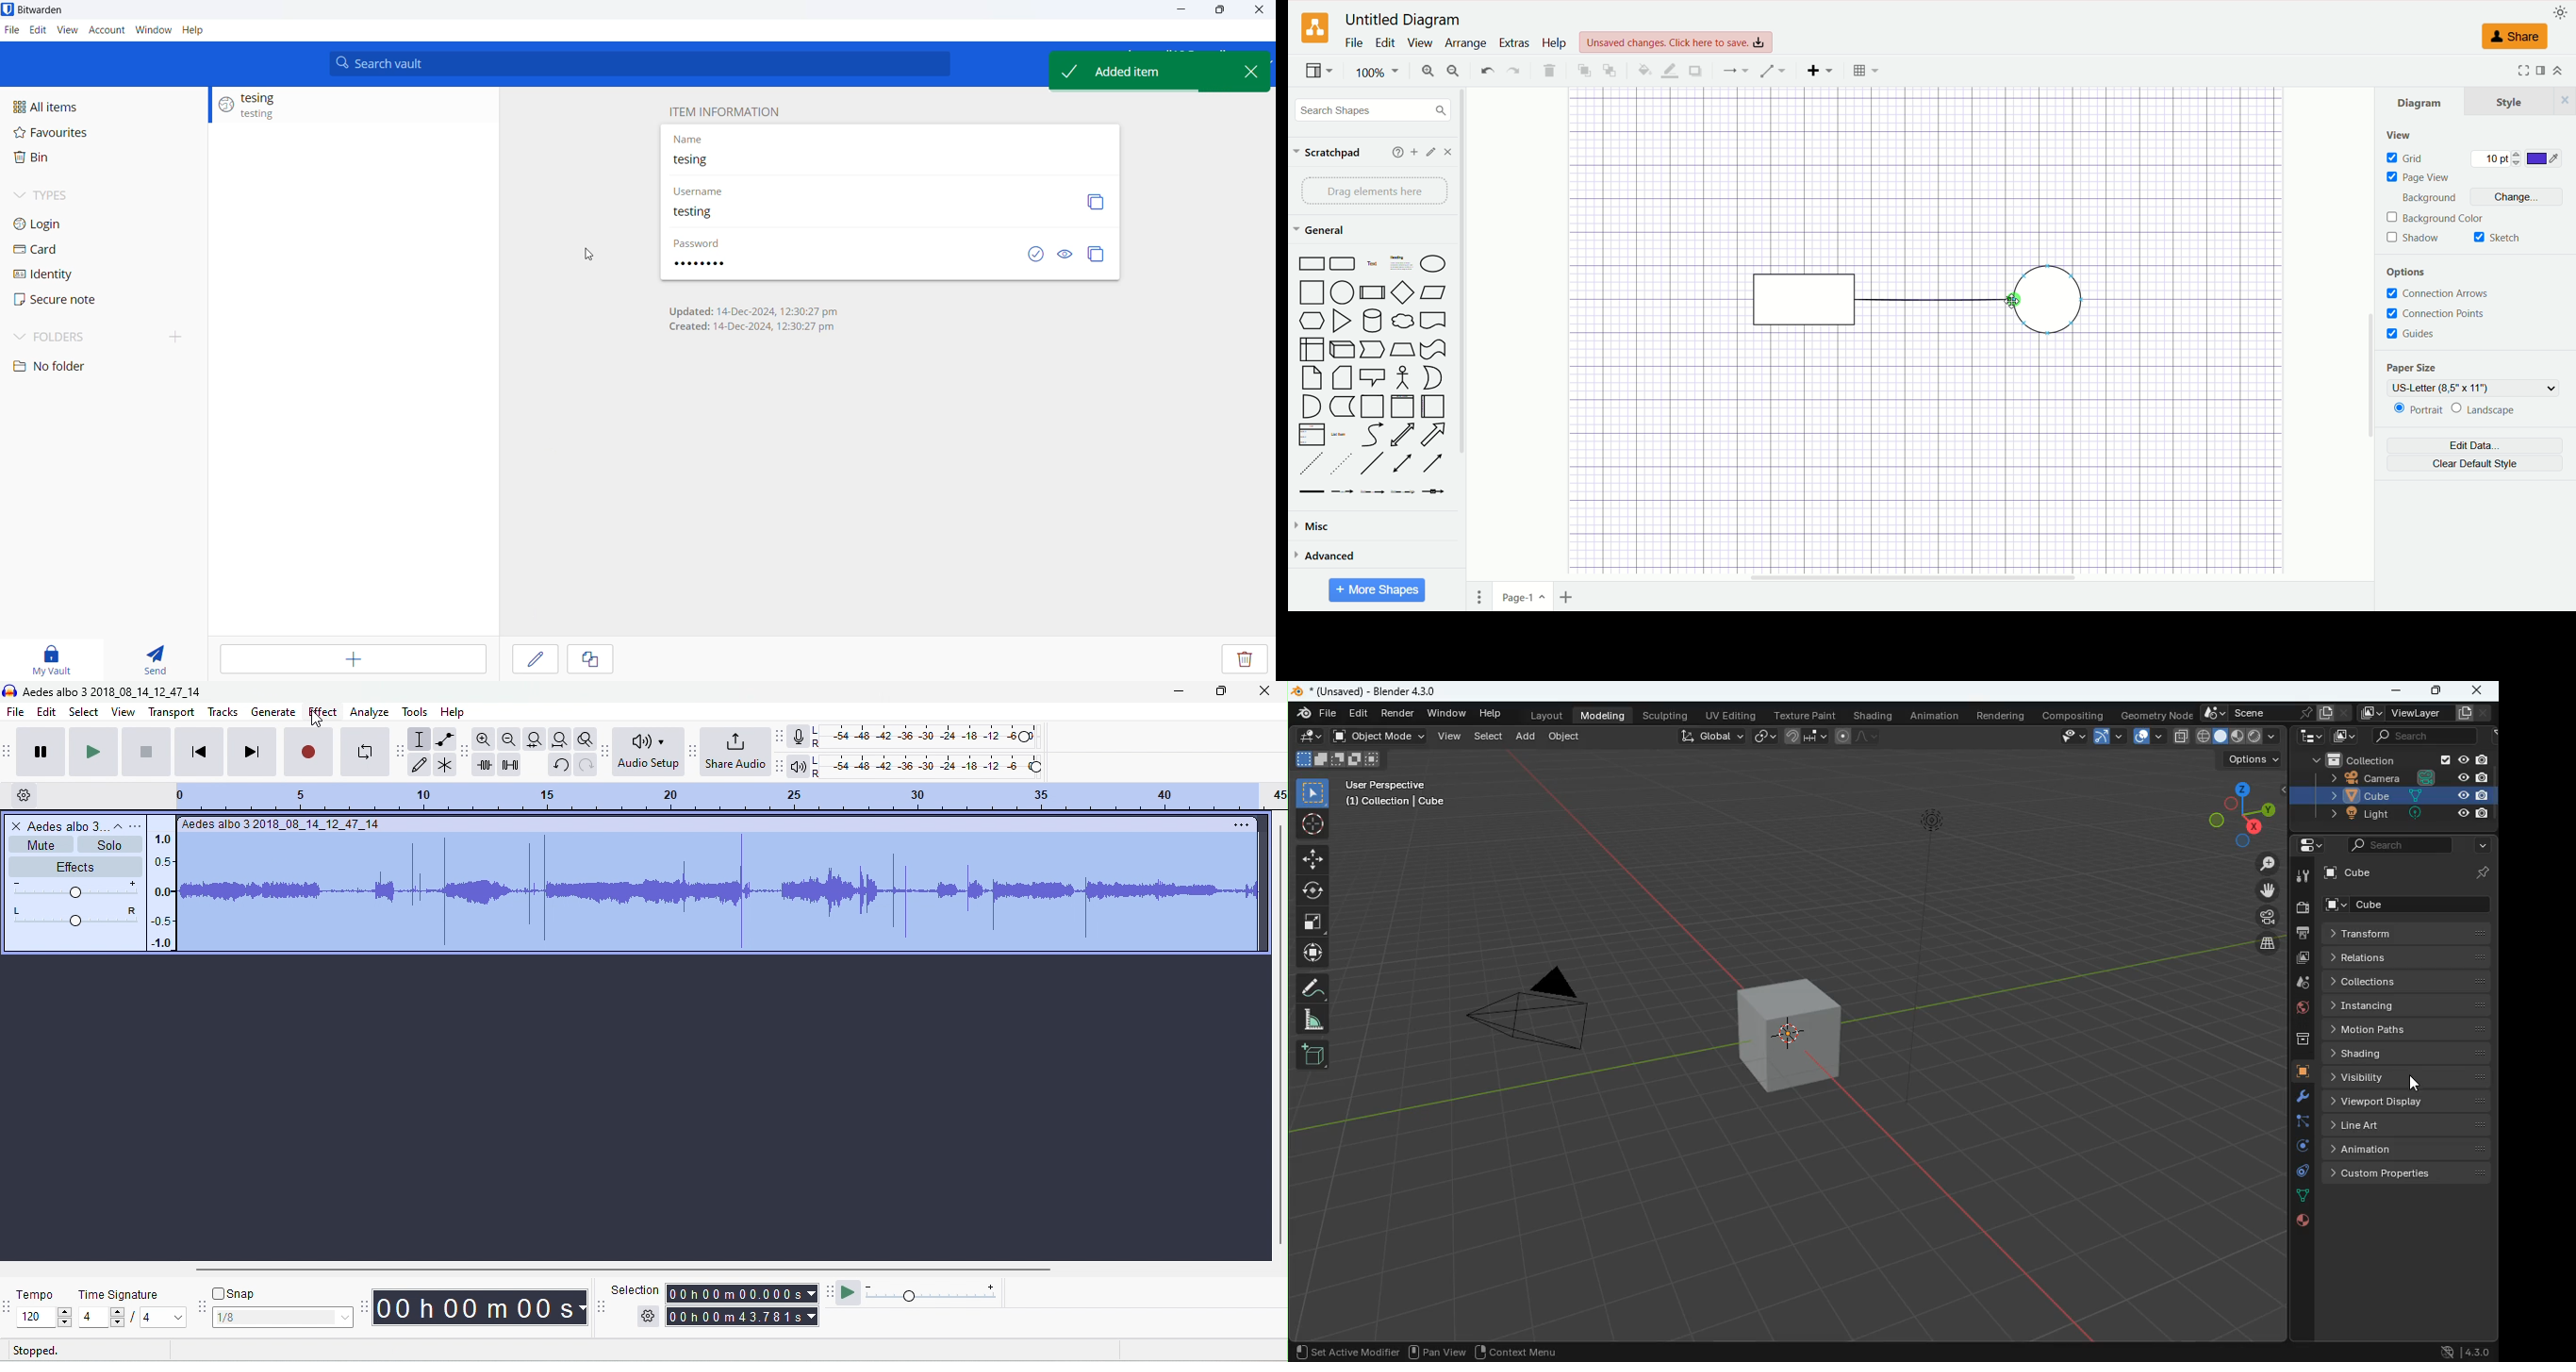 Image resolution: width=2576 pixels, height=1372 pixels. What do you see at coordinates (1404, 436) in the screenshot?
I see `Two way Arrow` at bounding box center [1404, 436].